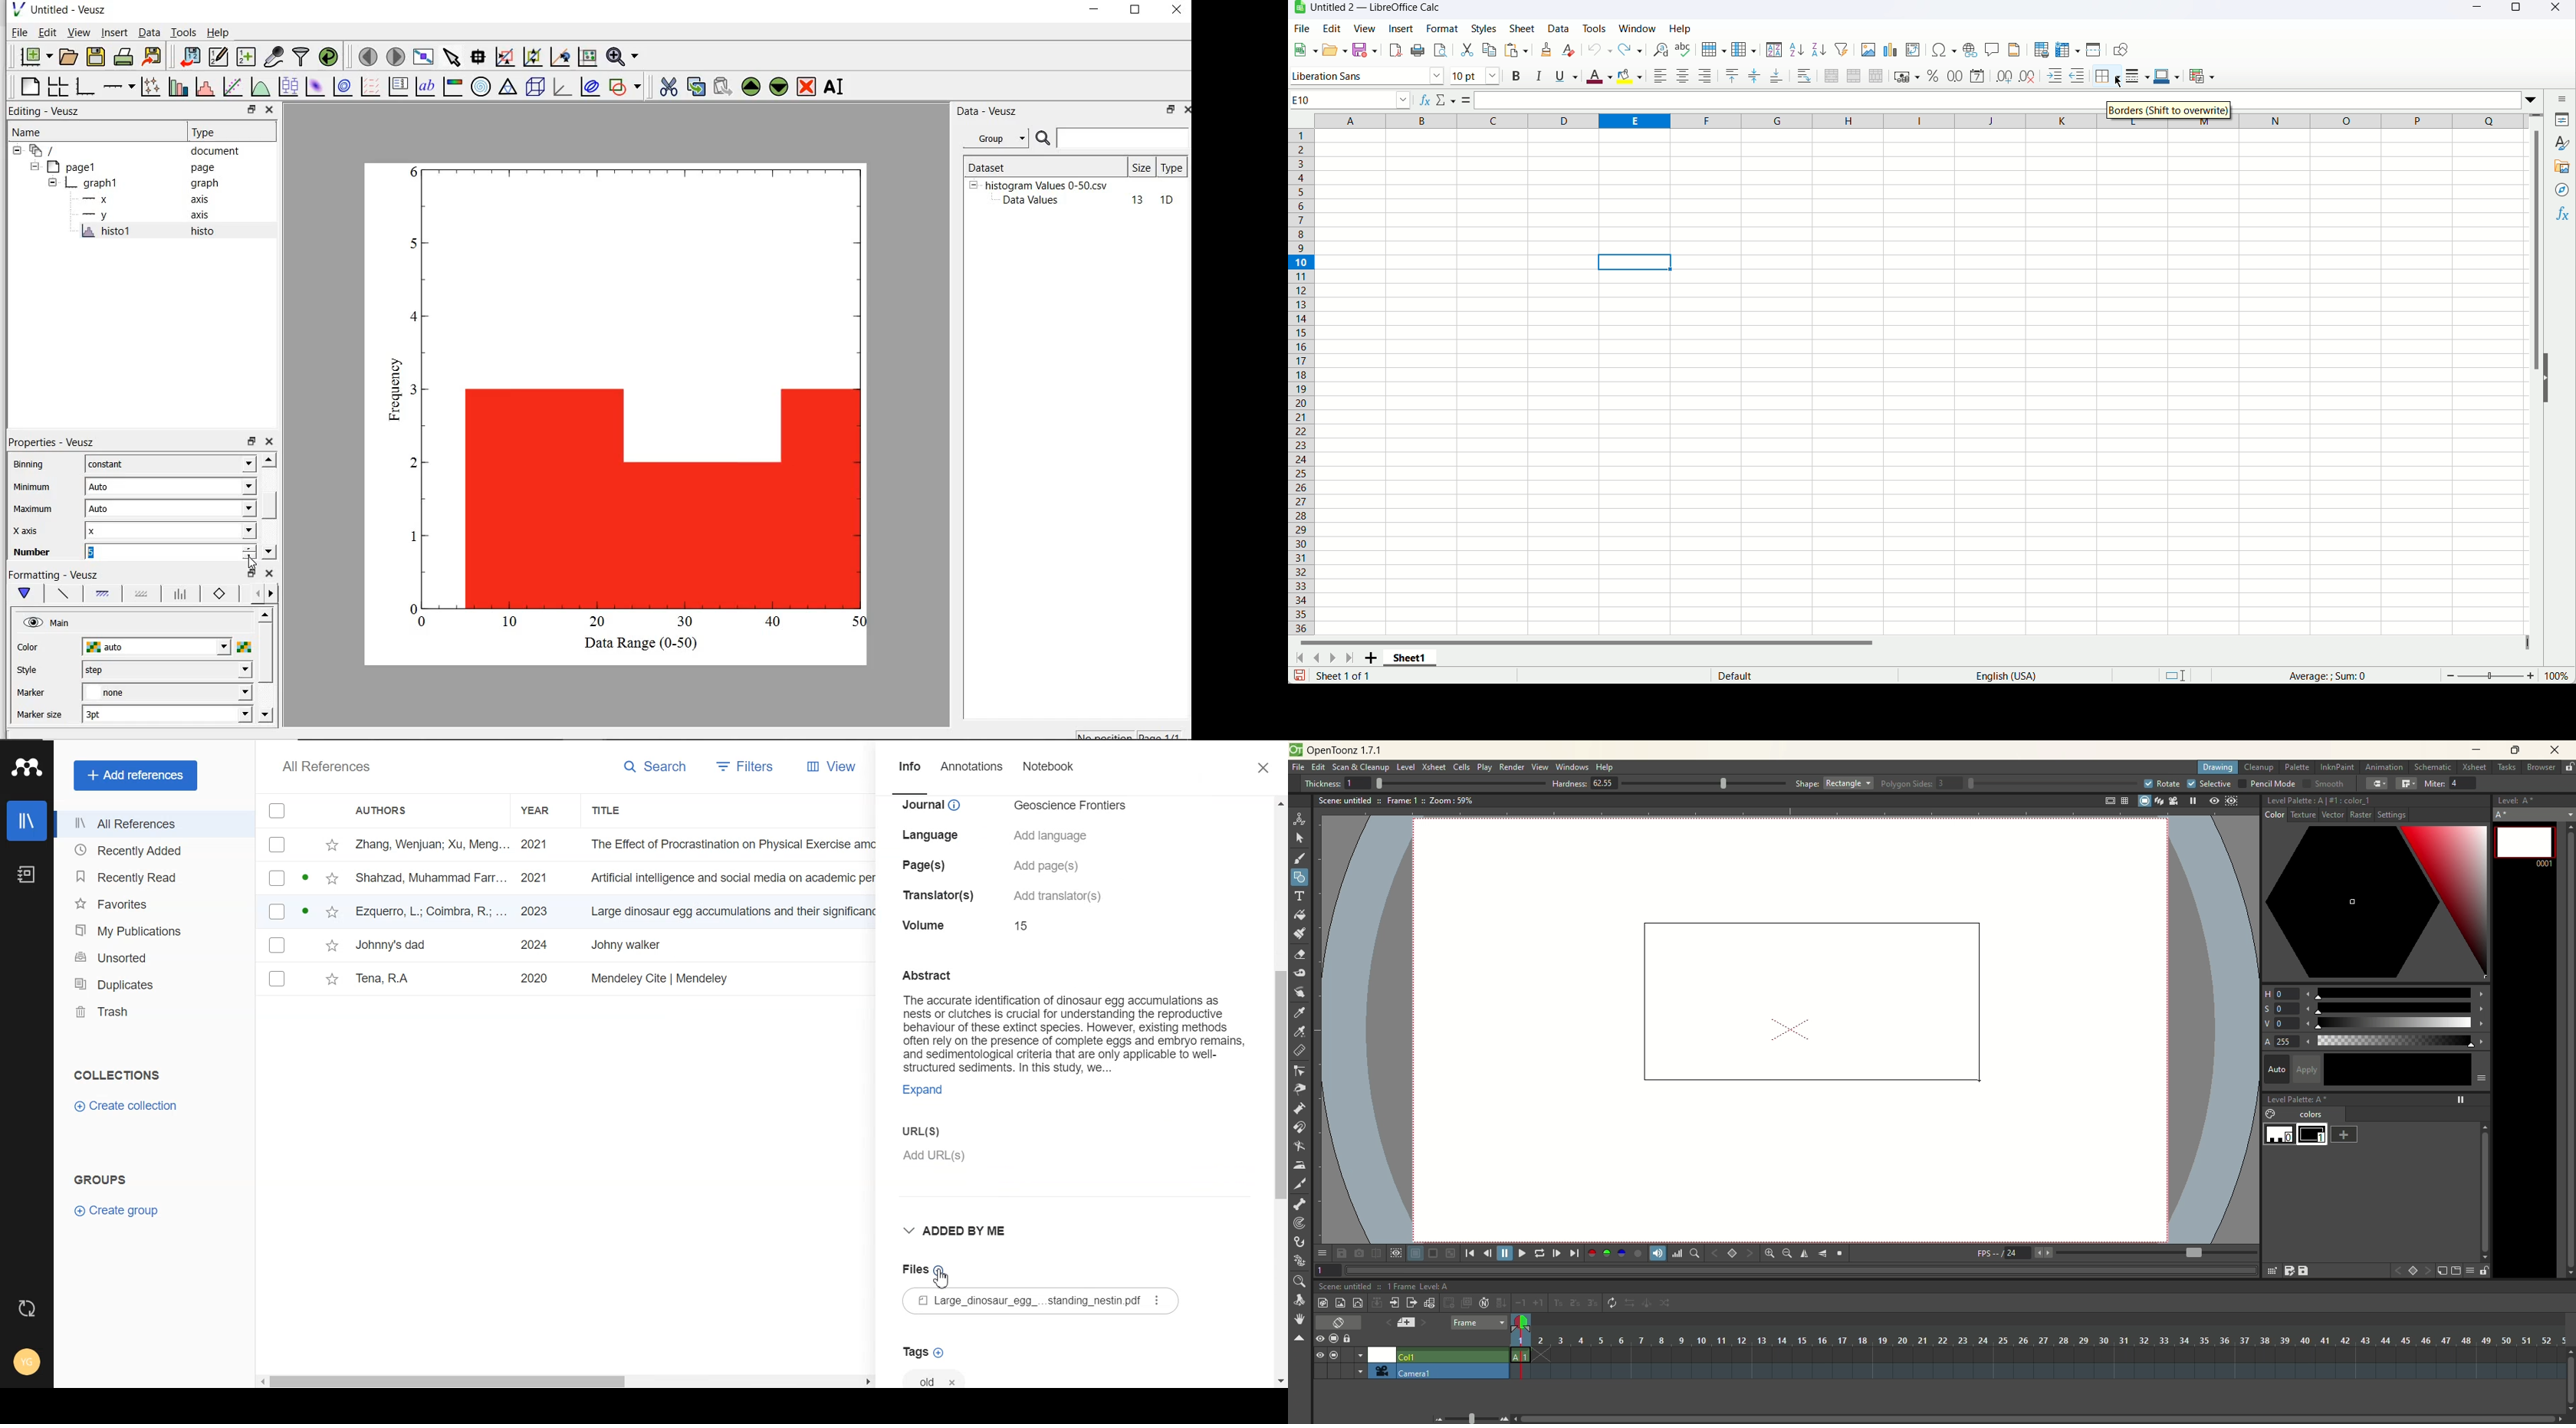 Image resolution: width=2576 pixels, height=1428 pixels. I want to click on Logo, so click(28, 767).